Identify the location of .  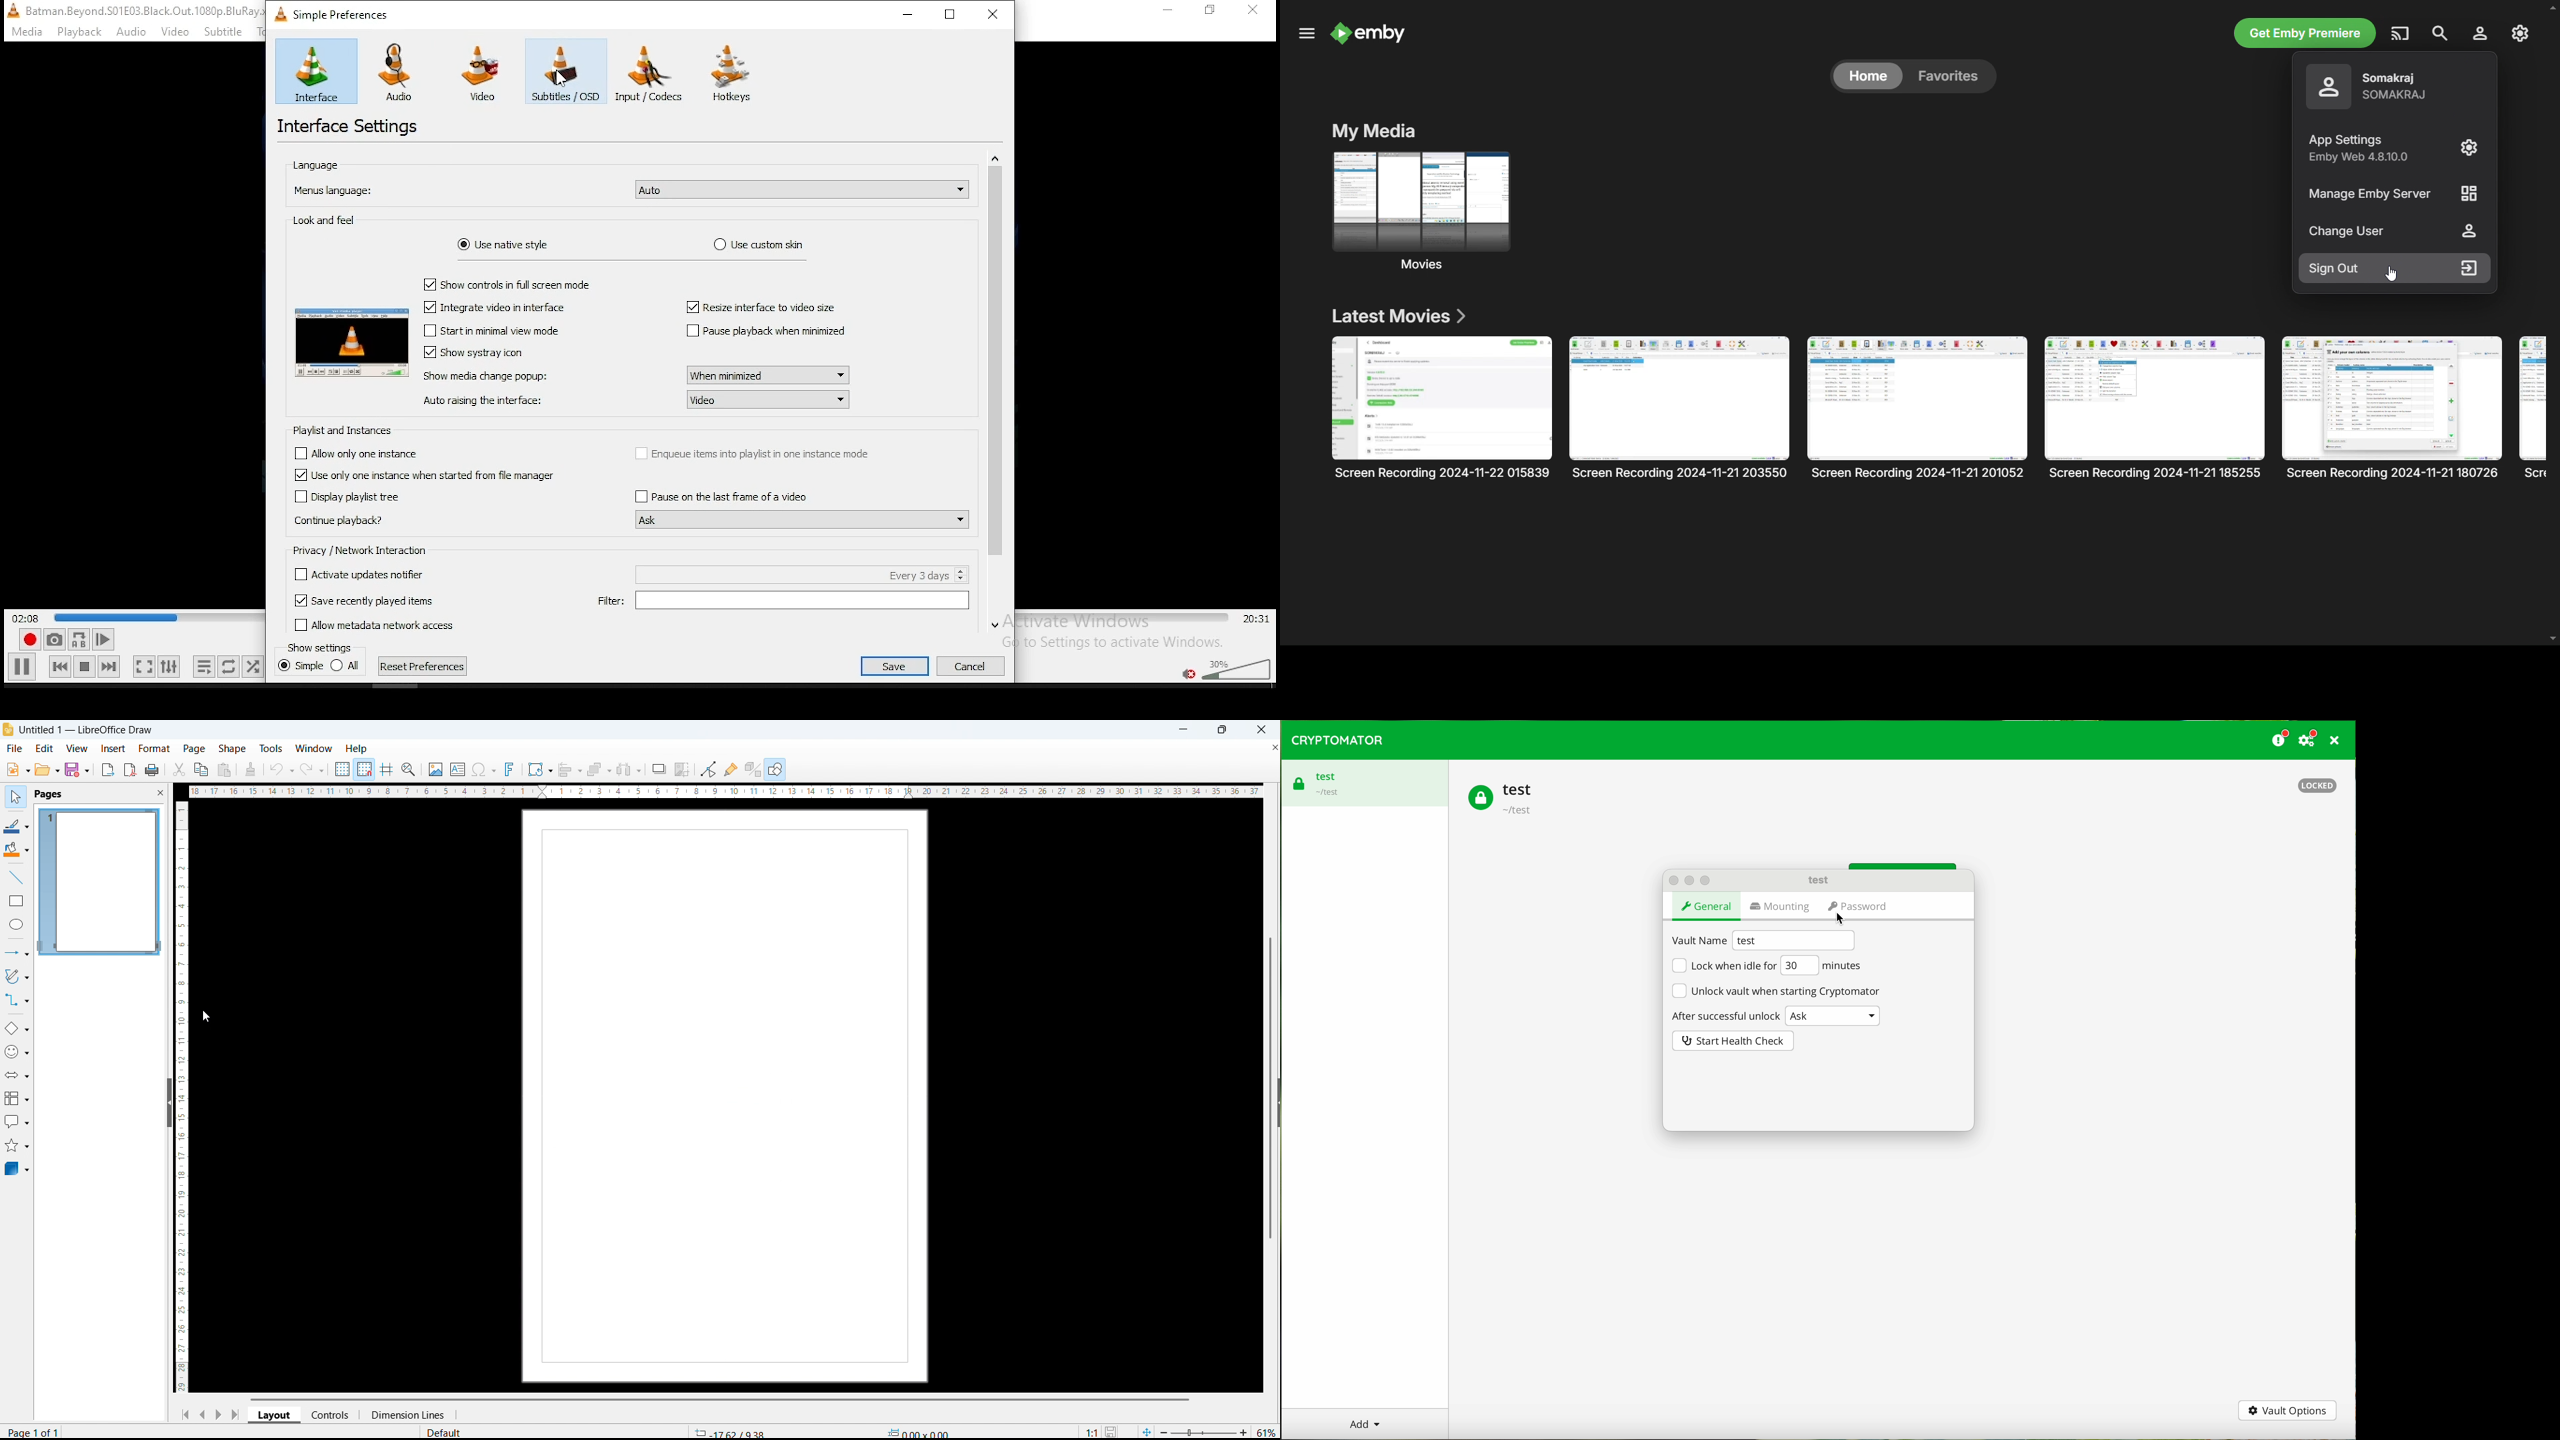
(371, 552).